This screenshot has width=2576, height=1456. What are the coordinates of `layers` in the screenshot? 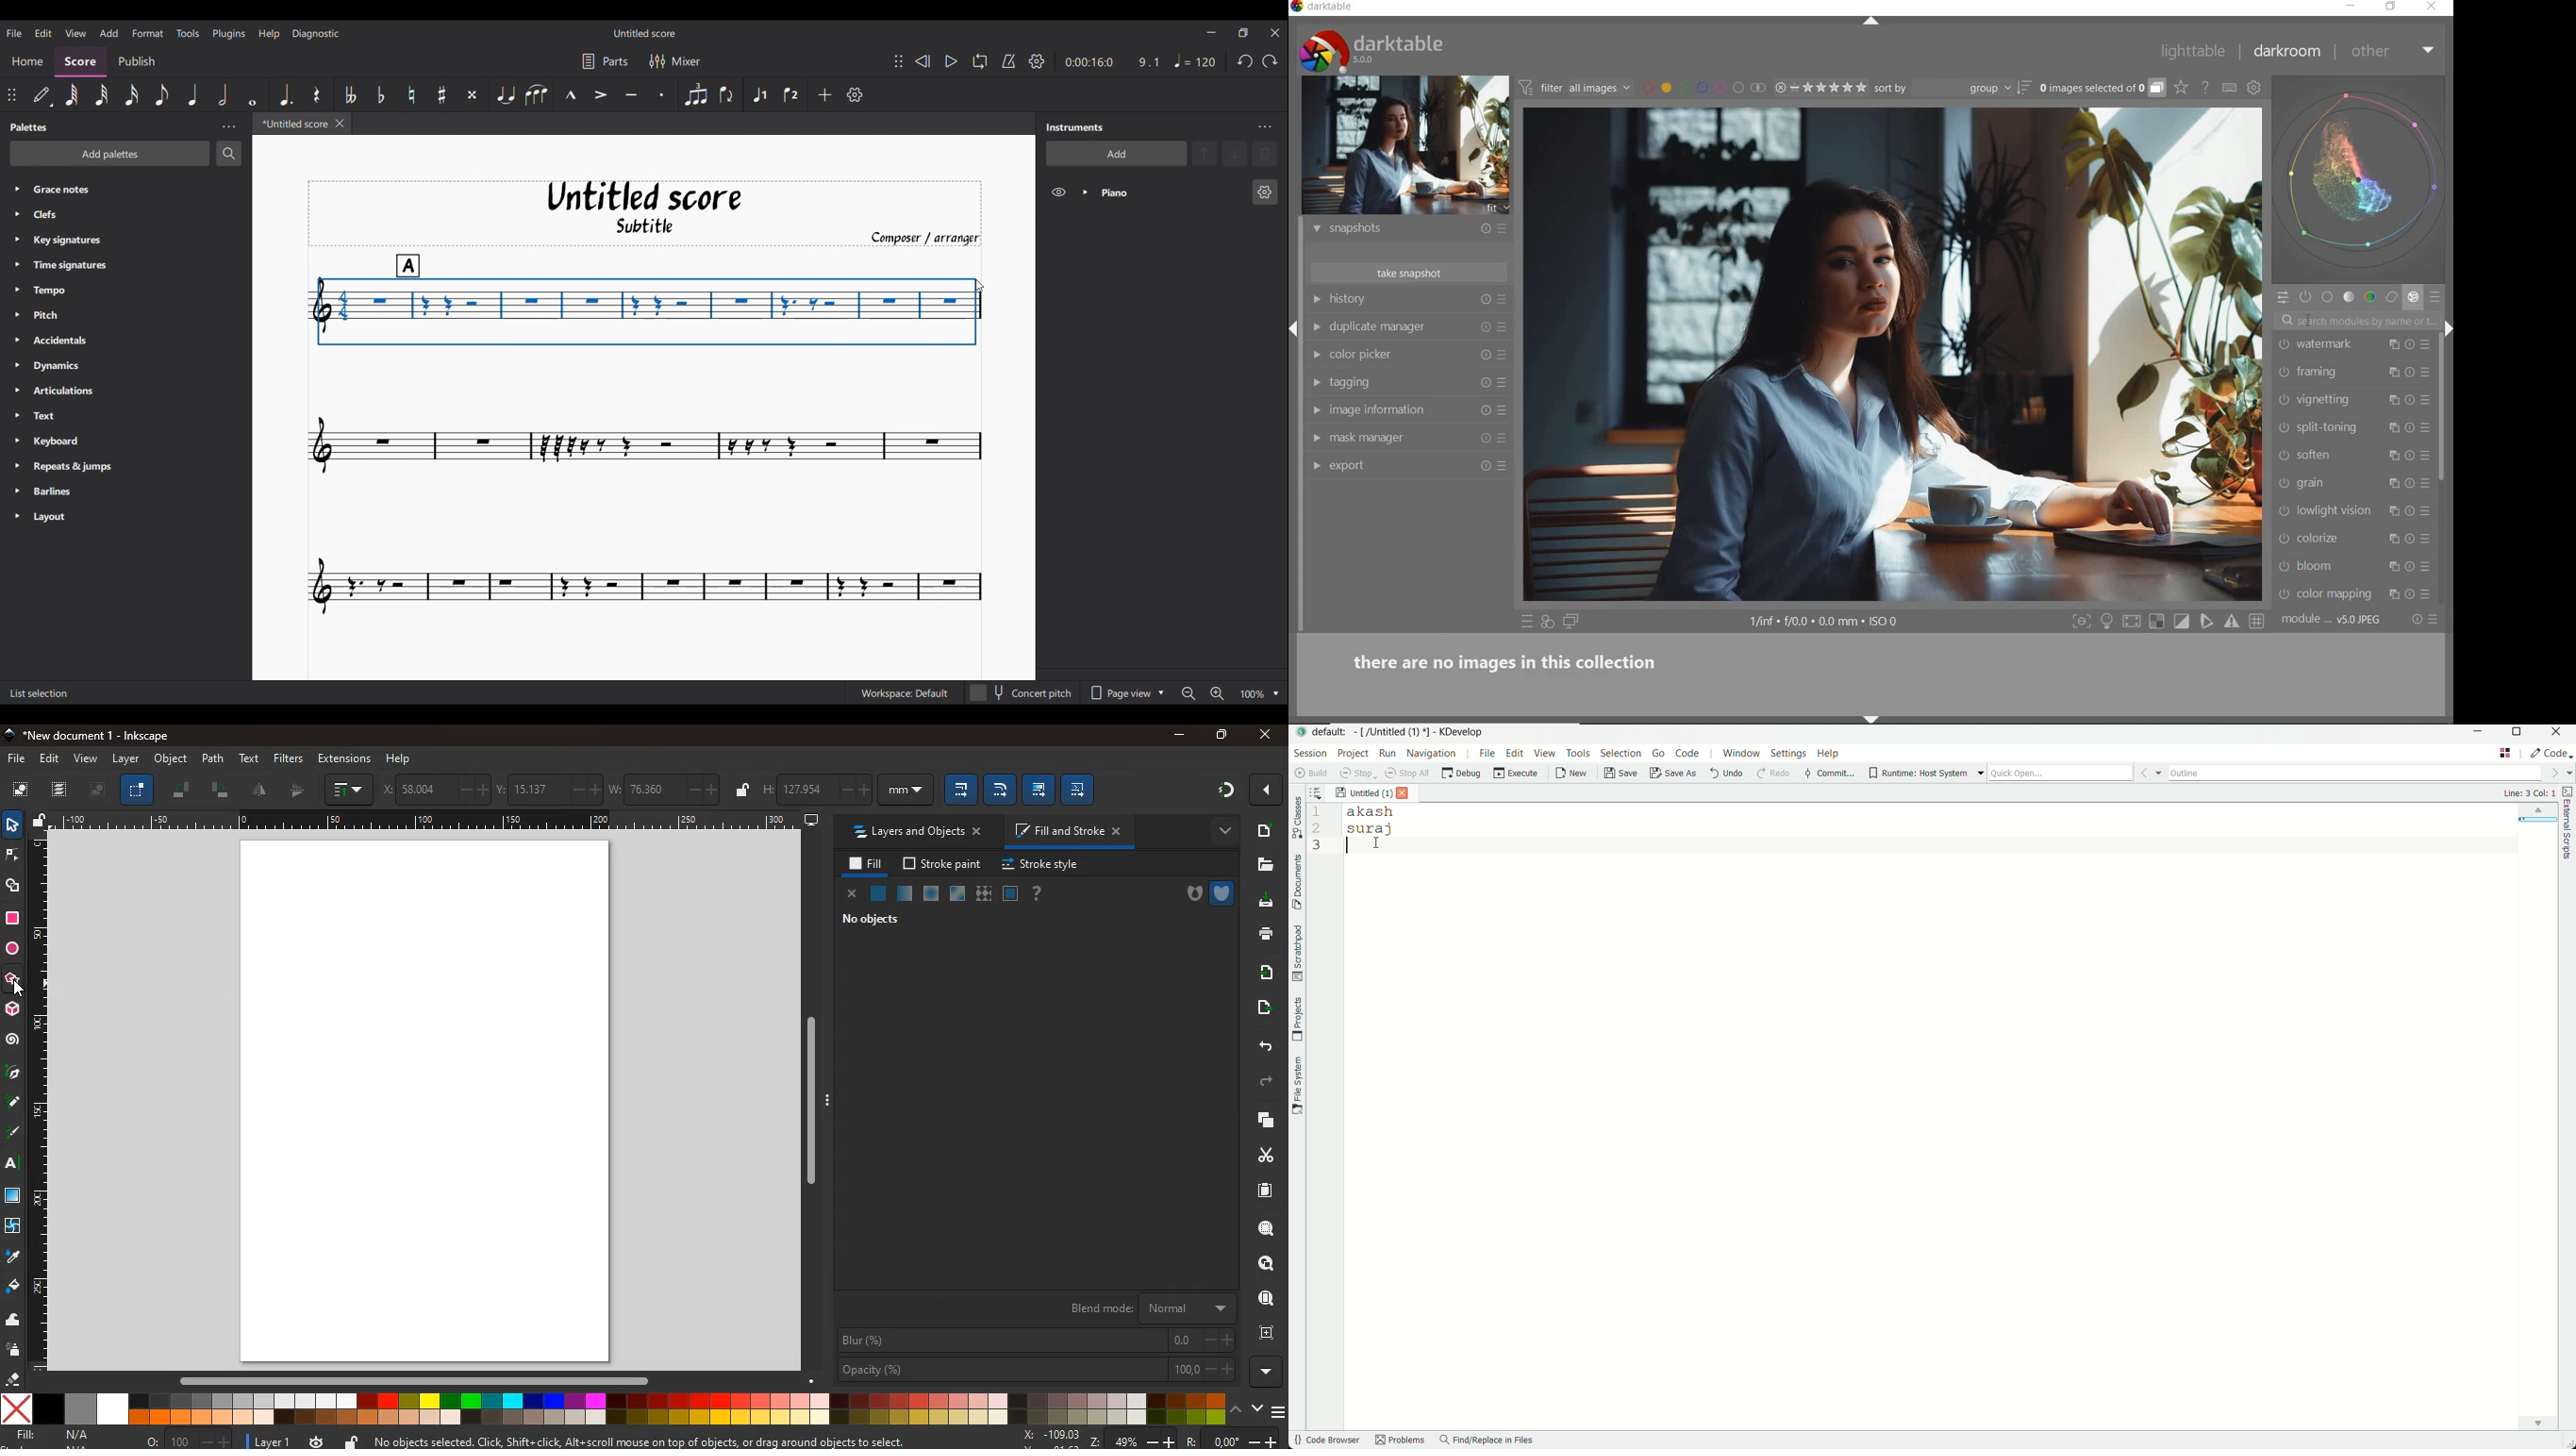 It's located at (1258, 1120).